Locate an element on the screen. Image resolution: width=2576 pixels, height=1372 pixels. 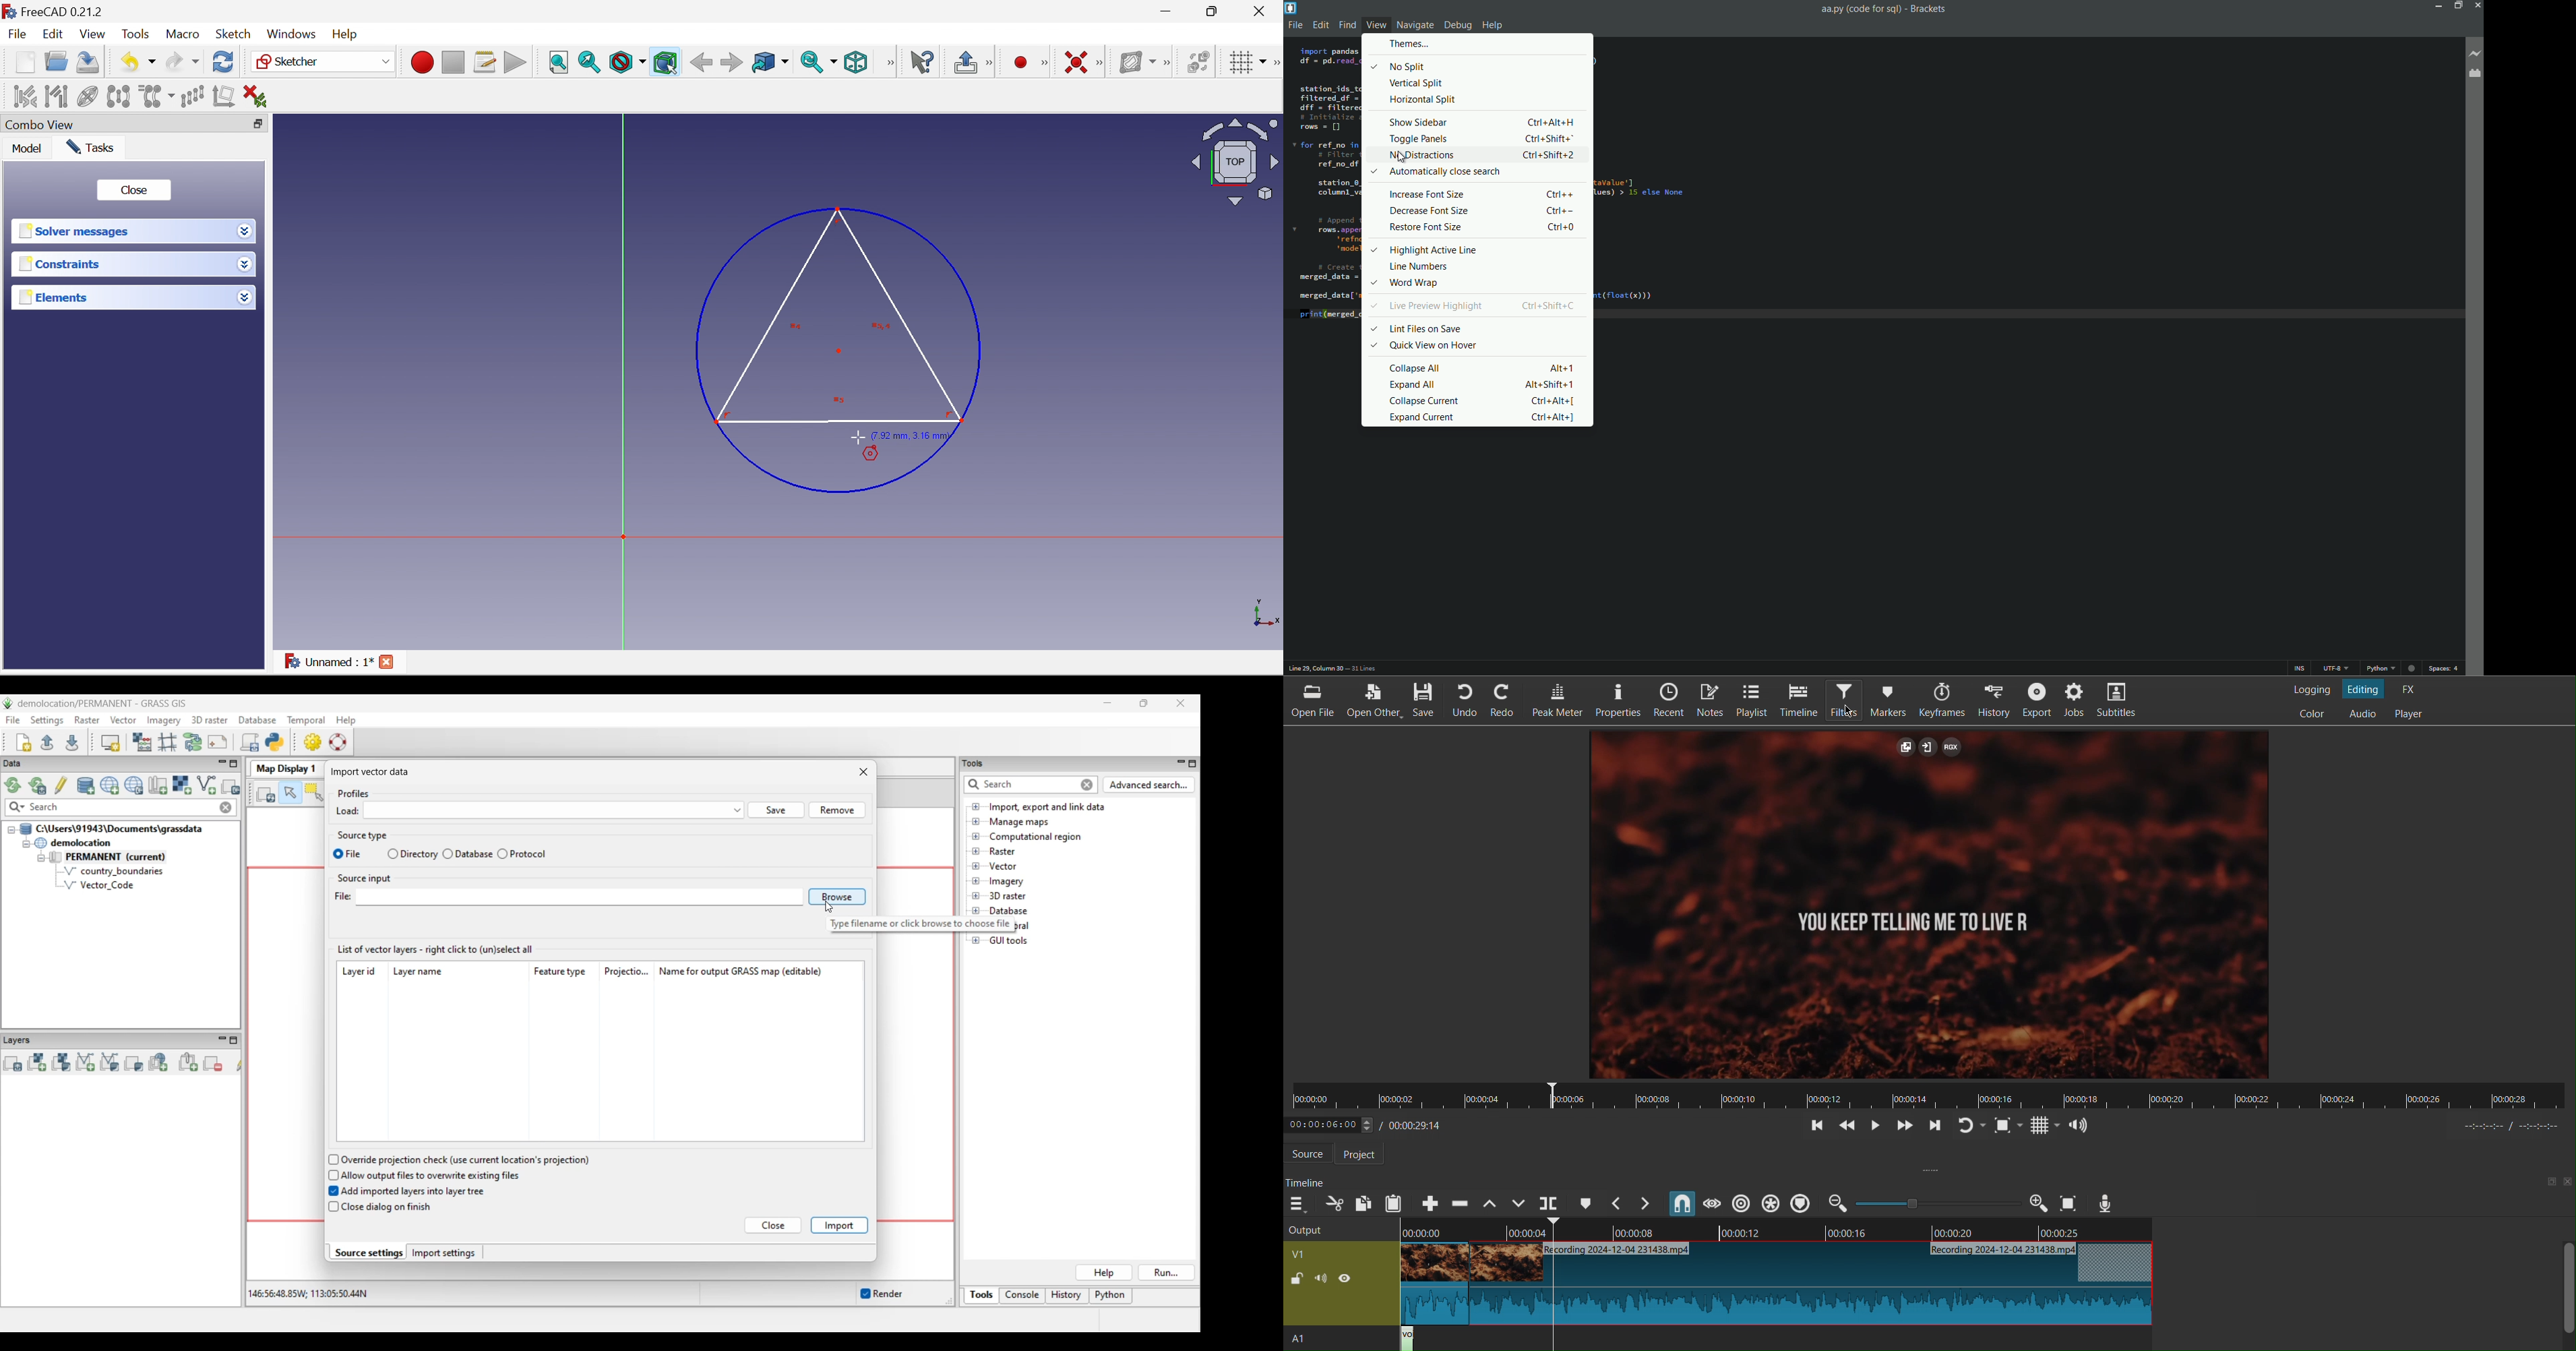
Combo View is located at coordinates (120, 124).